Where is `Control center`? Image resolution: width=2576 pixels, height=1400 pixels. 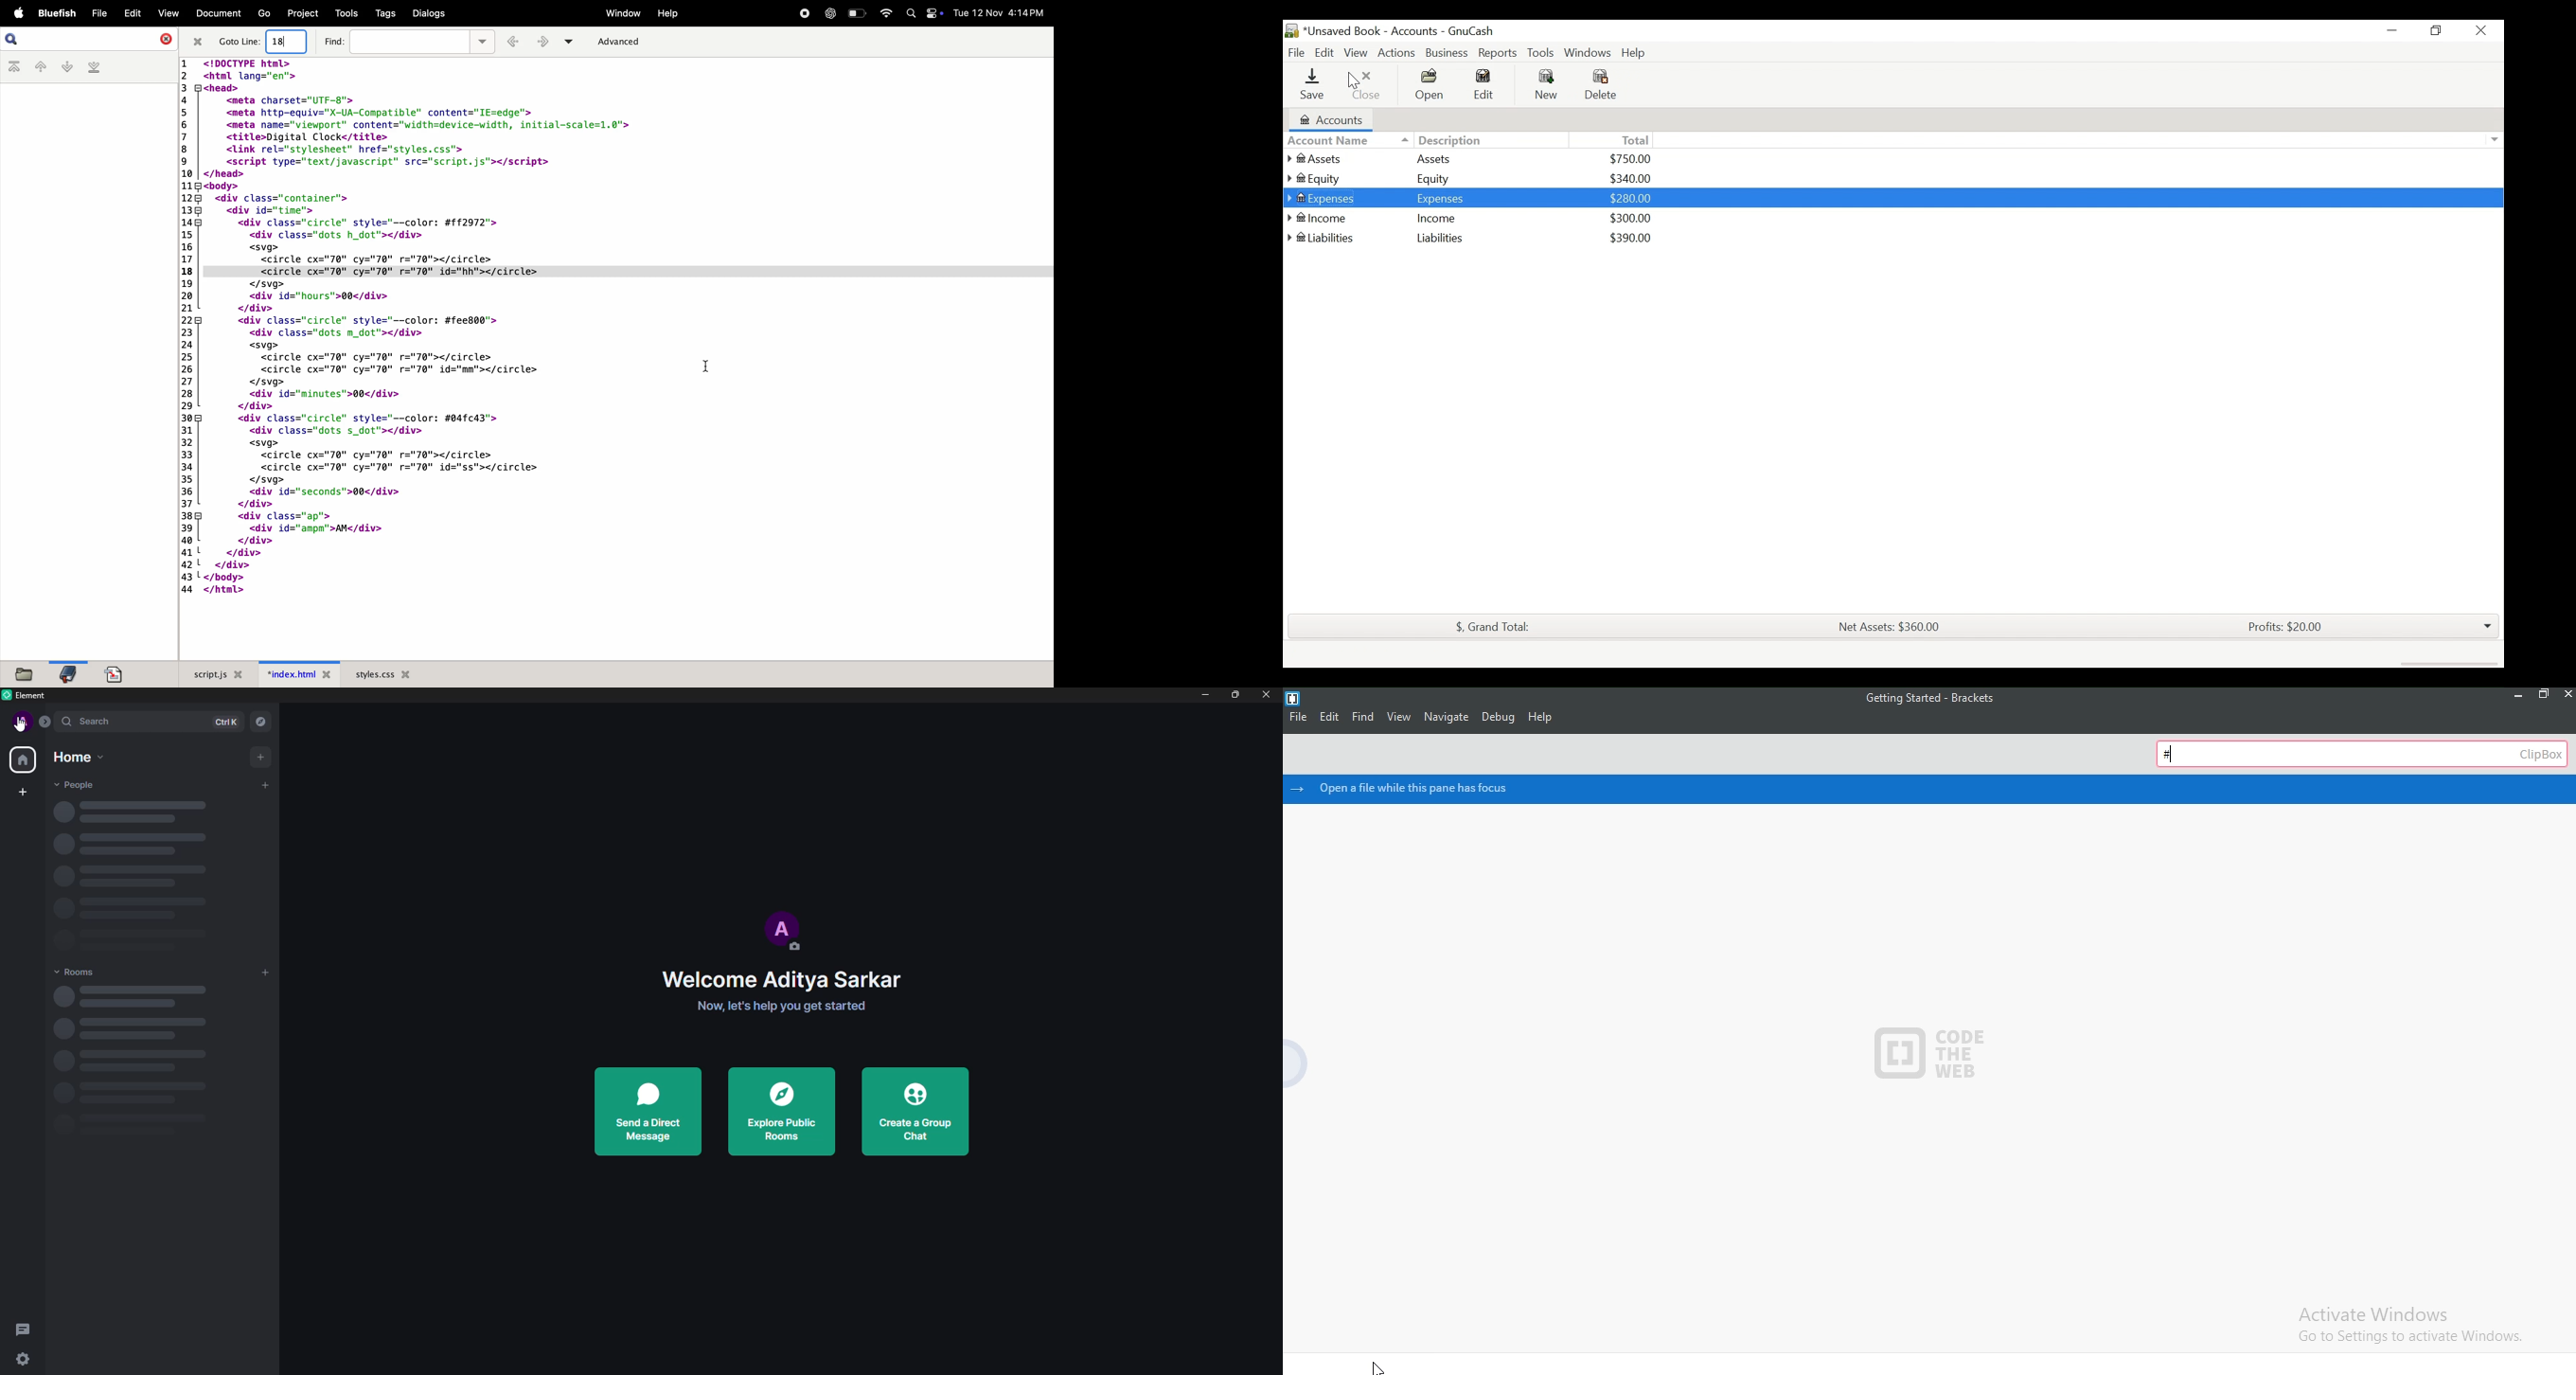 Control center is located at coordinates (936, 15).